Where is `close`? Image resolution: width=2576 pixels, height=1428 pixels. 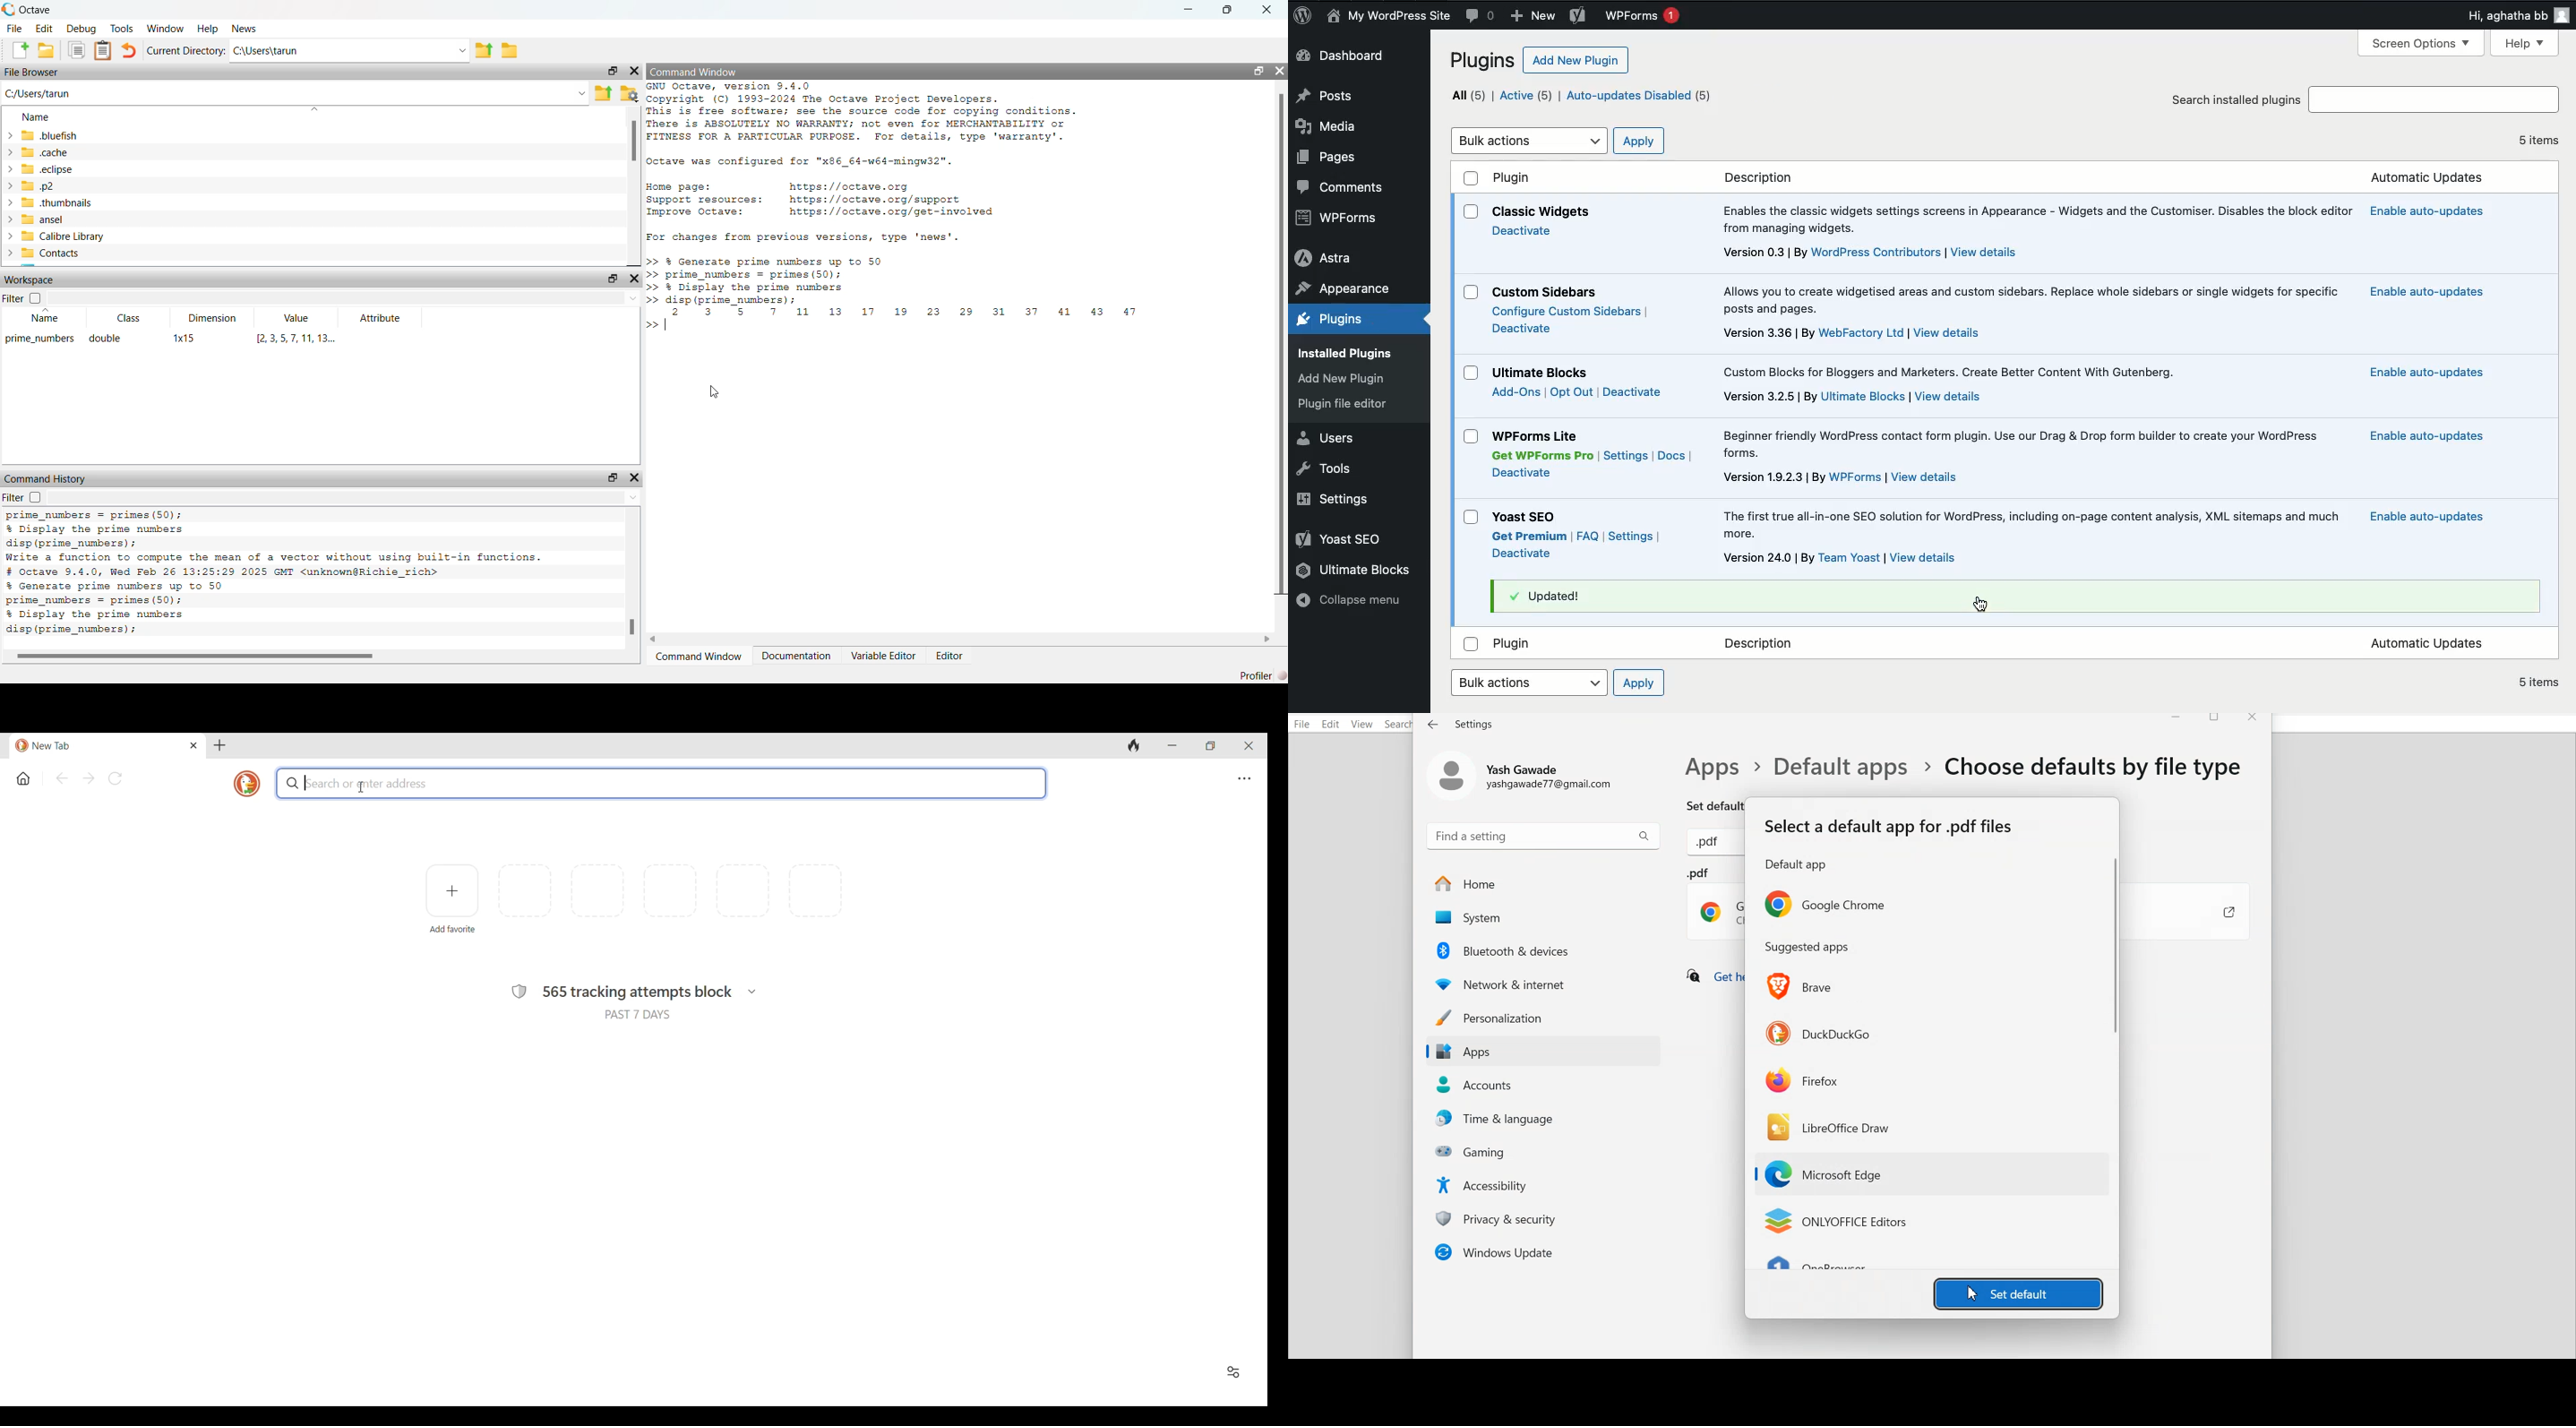
close is located at coordinates (1279, 70).